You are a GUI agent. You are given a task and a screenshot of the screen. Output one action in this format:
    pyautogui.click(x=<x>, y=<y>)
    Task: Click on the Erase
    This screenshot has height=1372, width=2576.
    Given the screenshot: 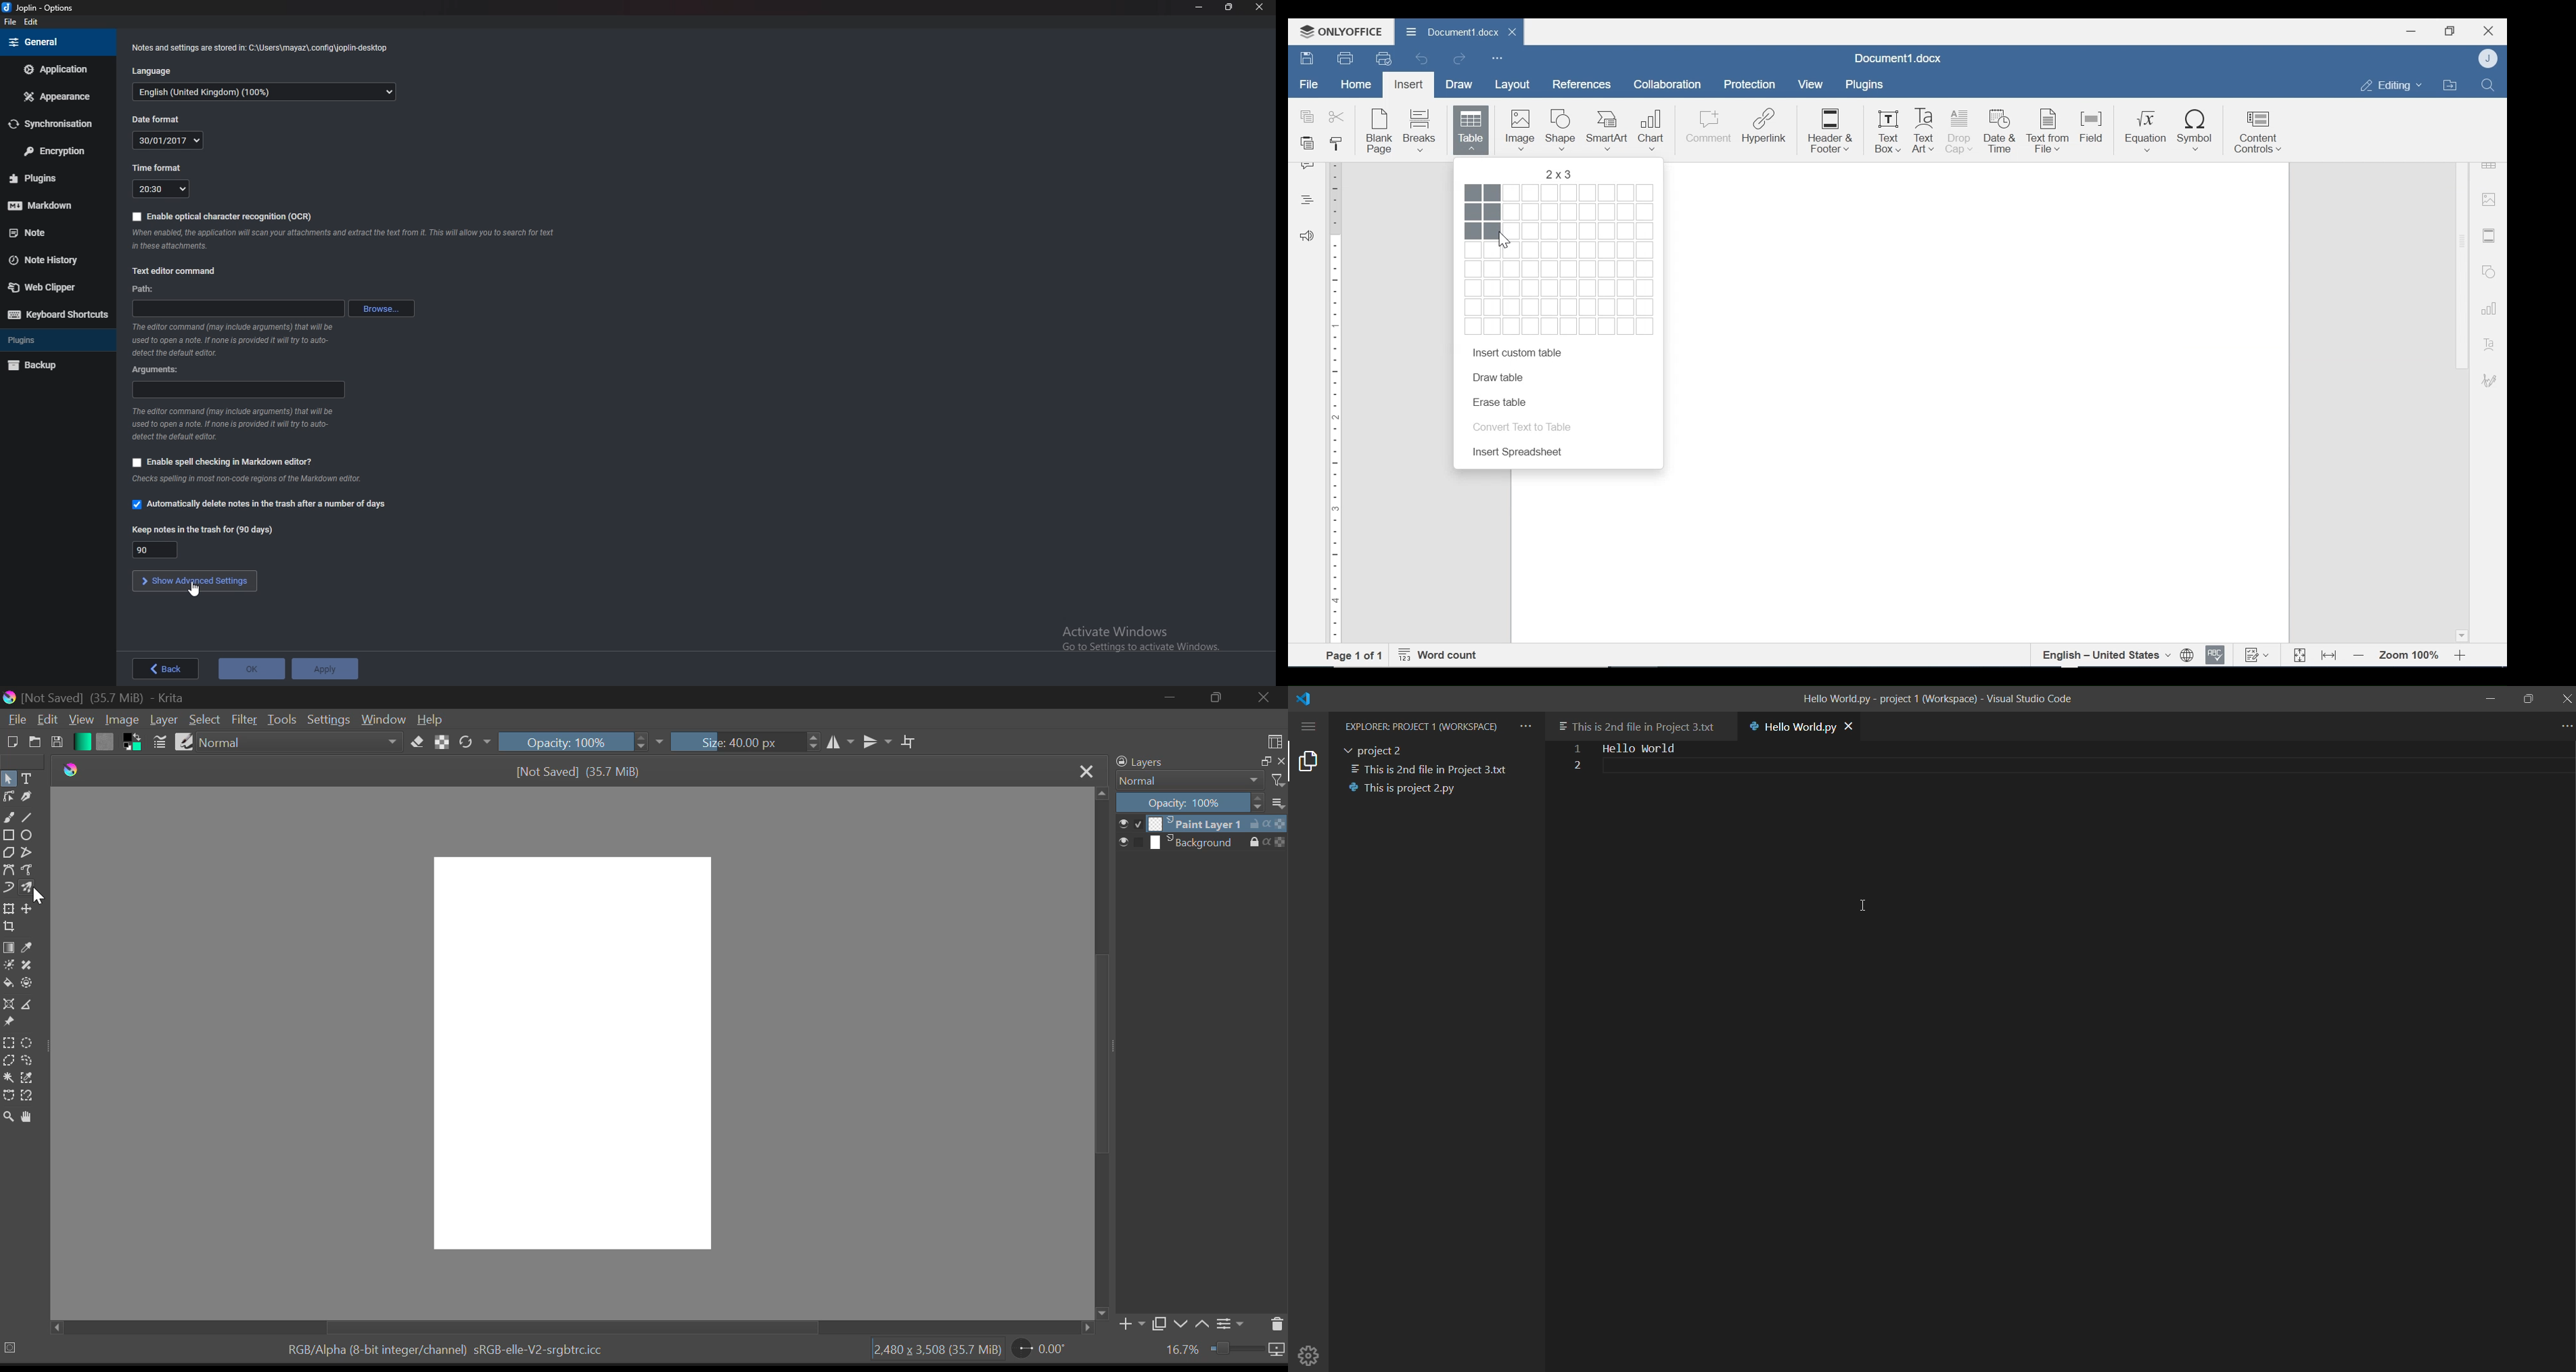 What is the action you would take?
    pyautogui.click(x=418, y=743)
    